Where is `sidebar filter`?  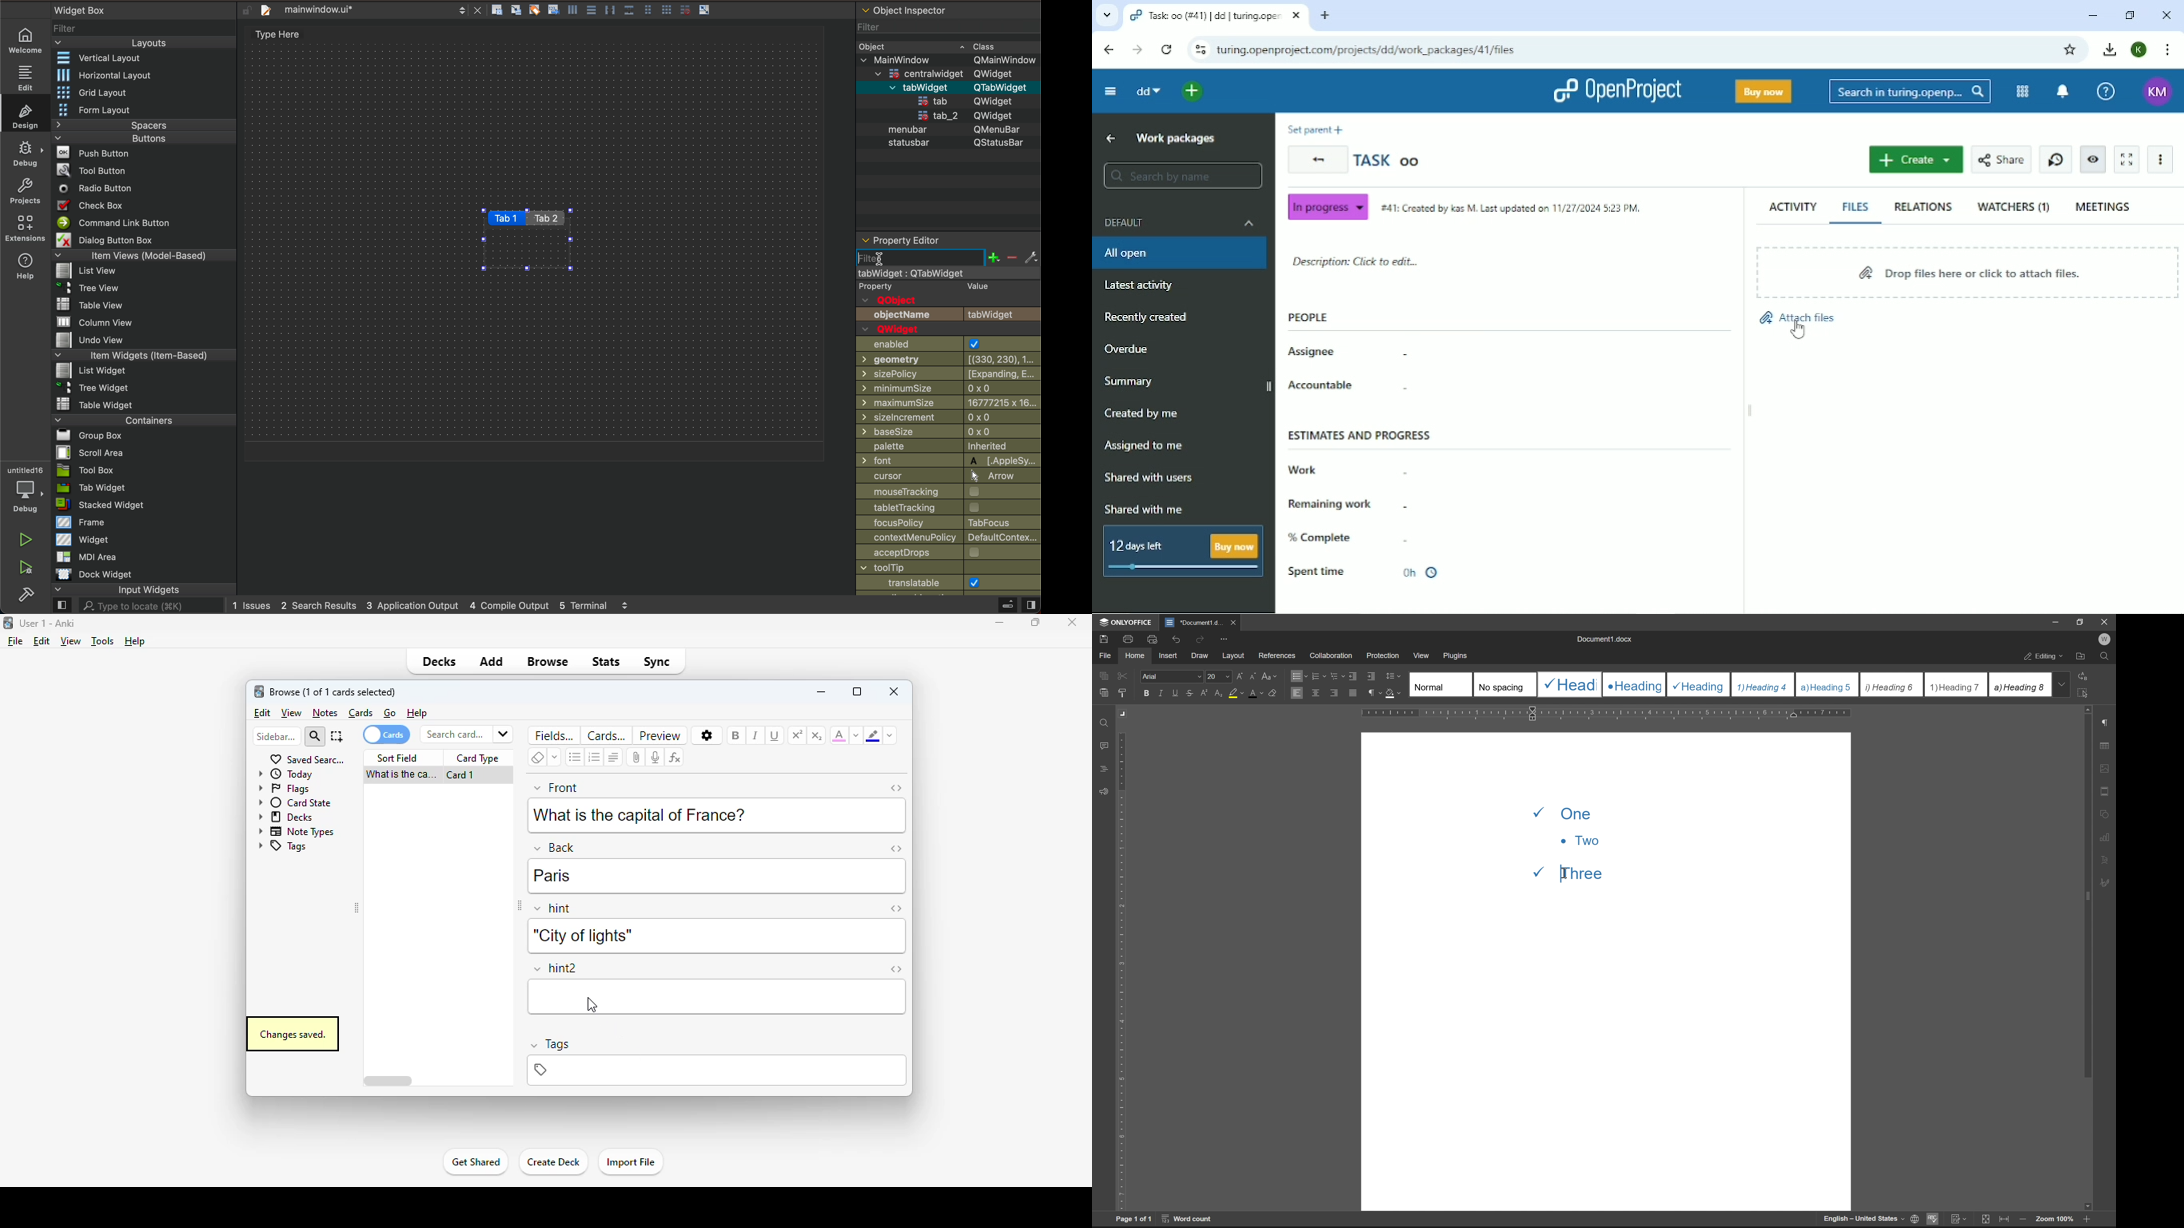 sidebar filter is located at coordinates (277, 736).